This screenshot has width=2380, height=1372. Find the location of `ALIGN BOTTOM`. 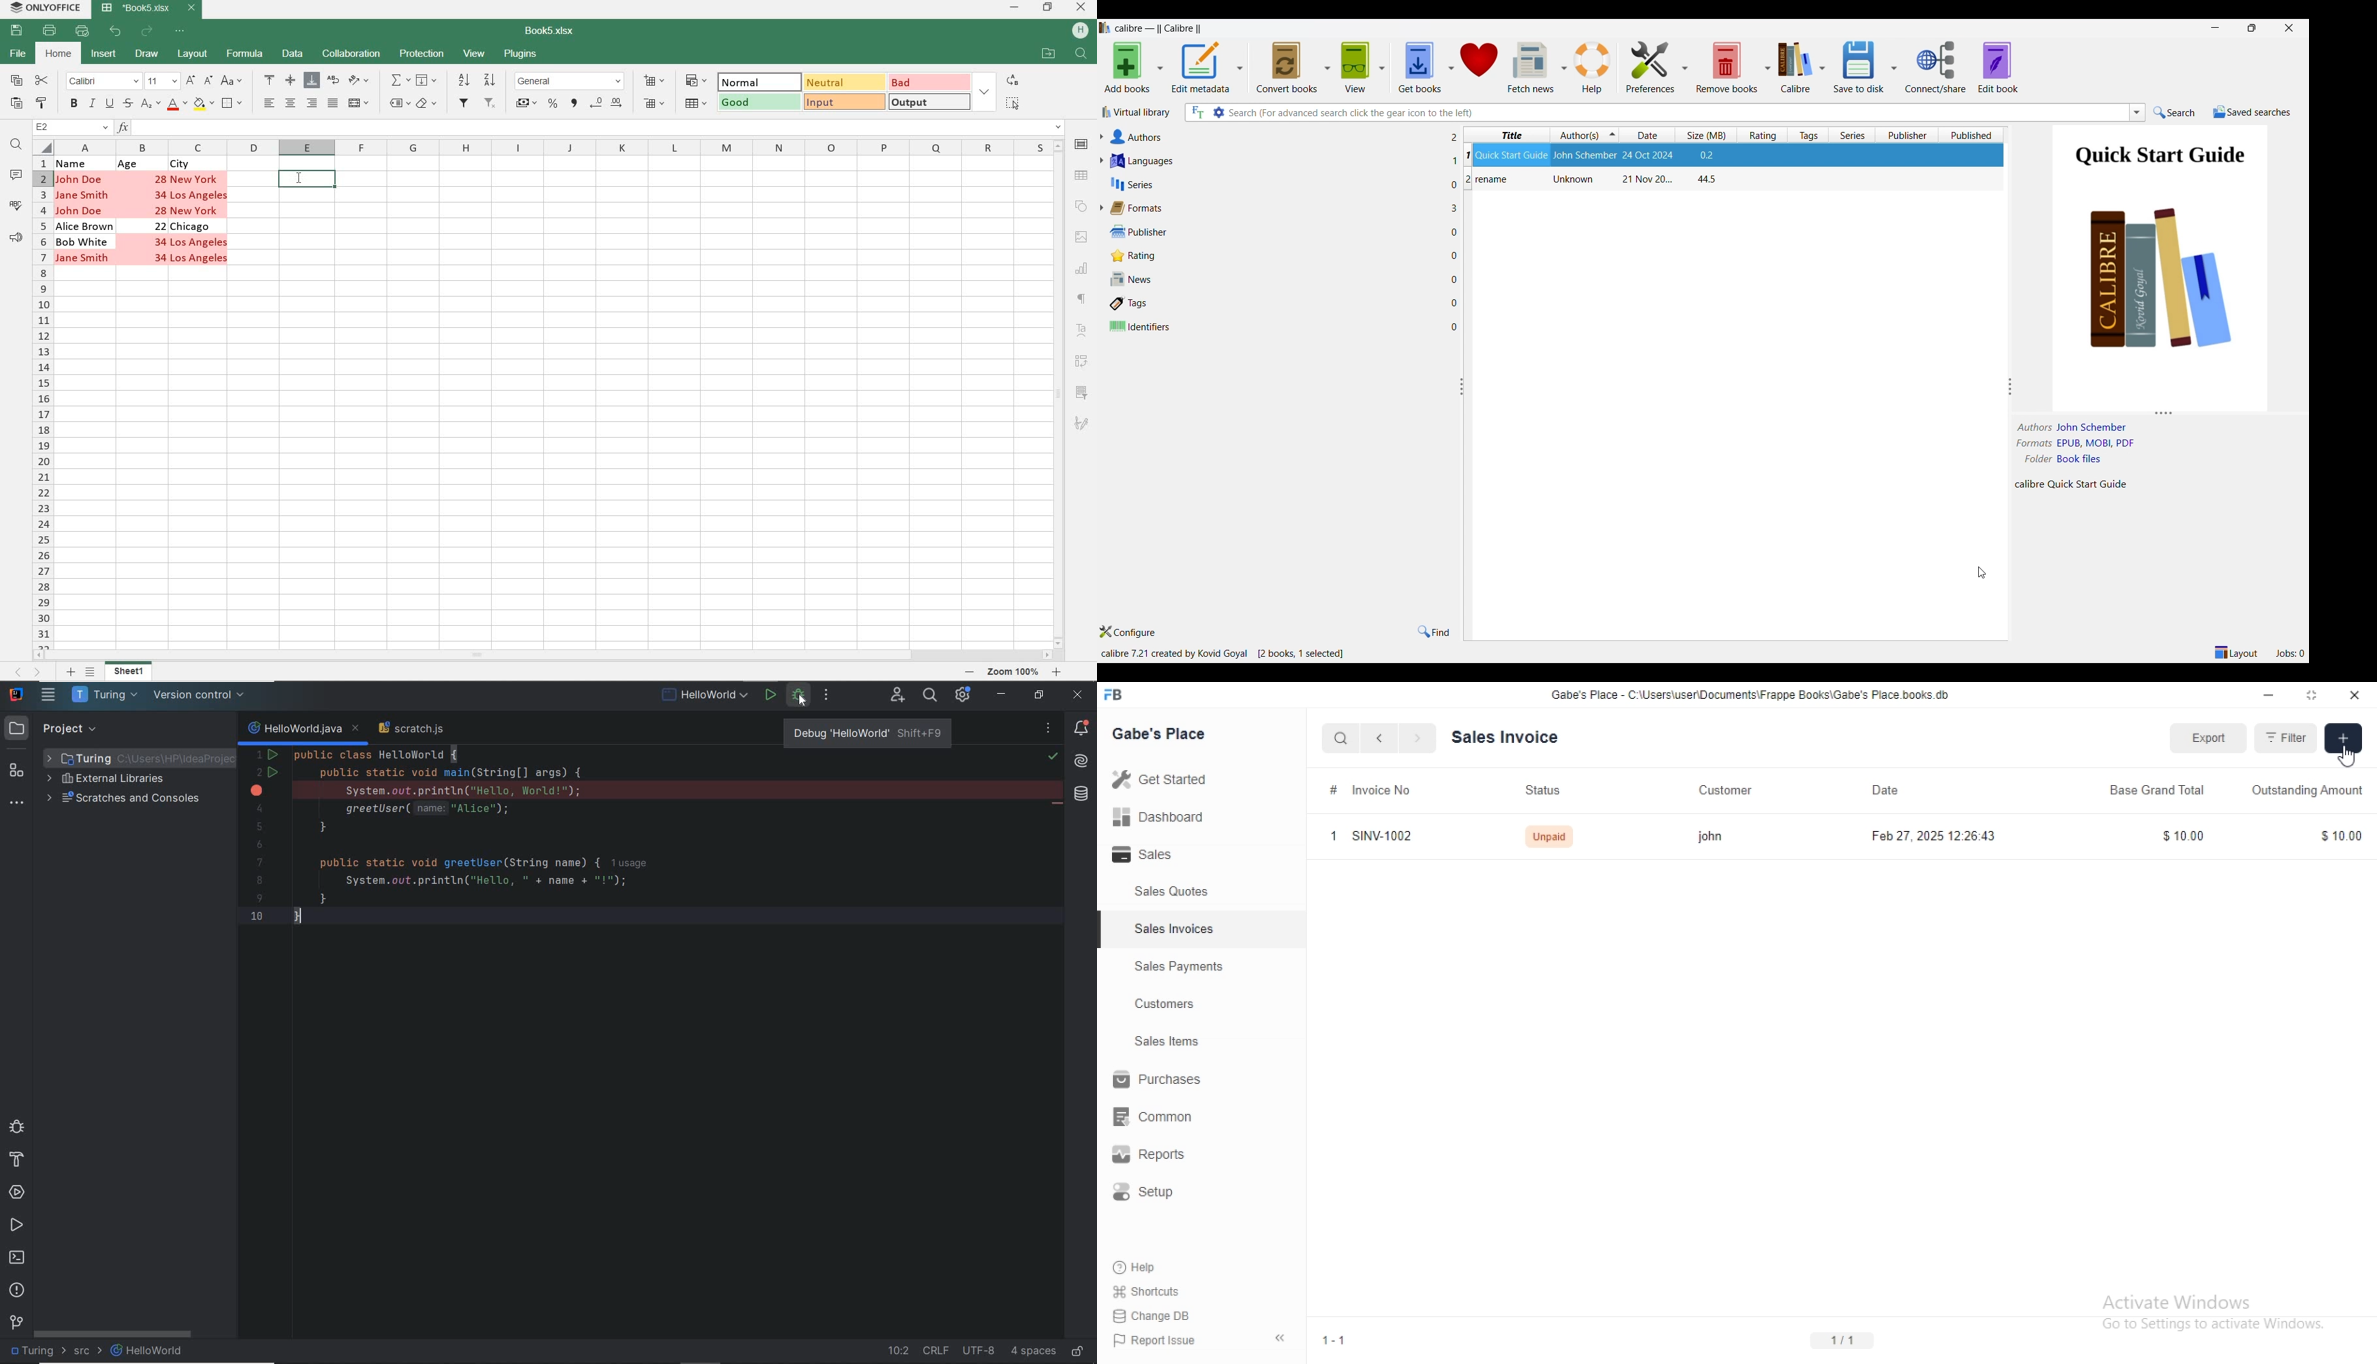

ALIGN BOTTOM is located at coordinates (310, 80).